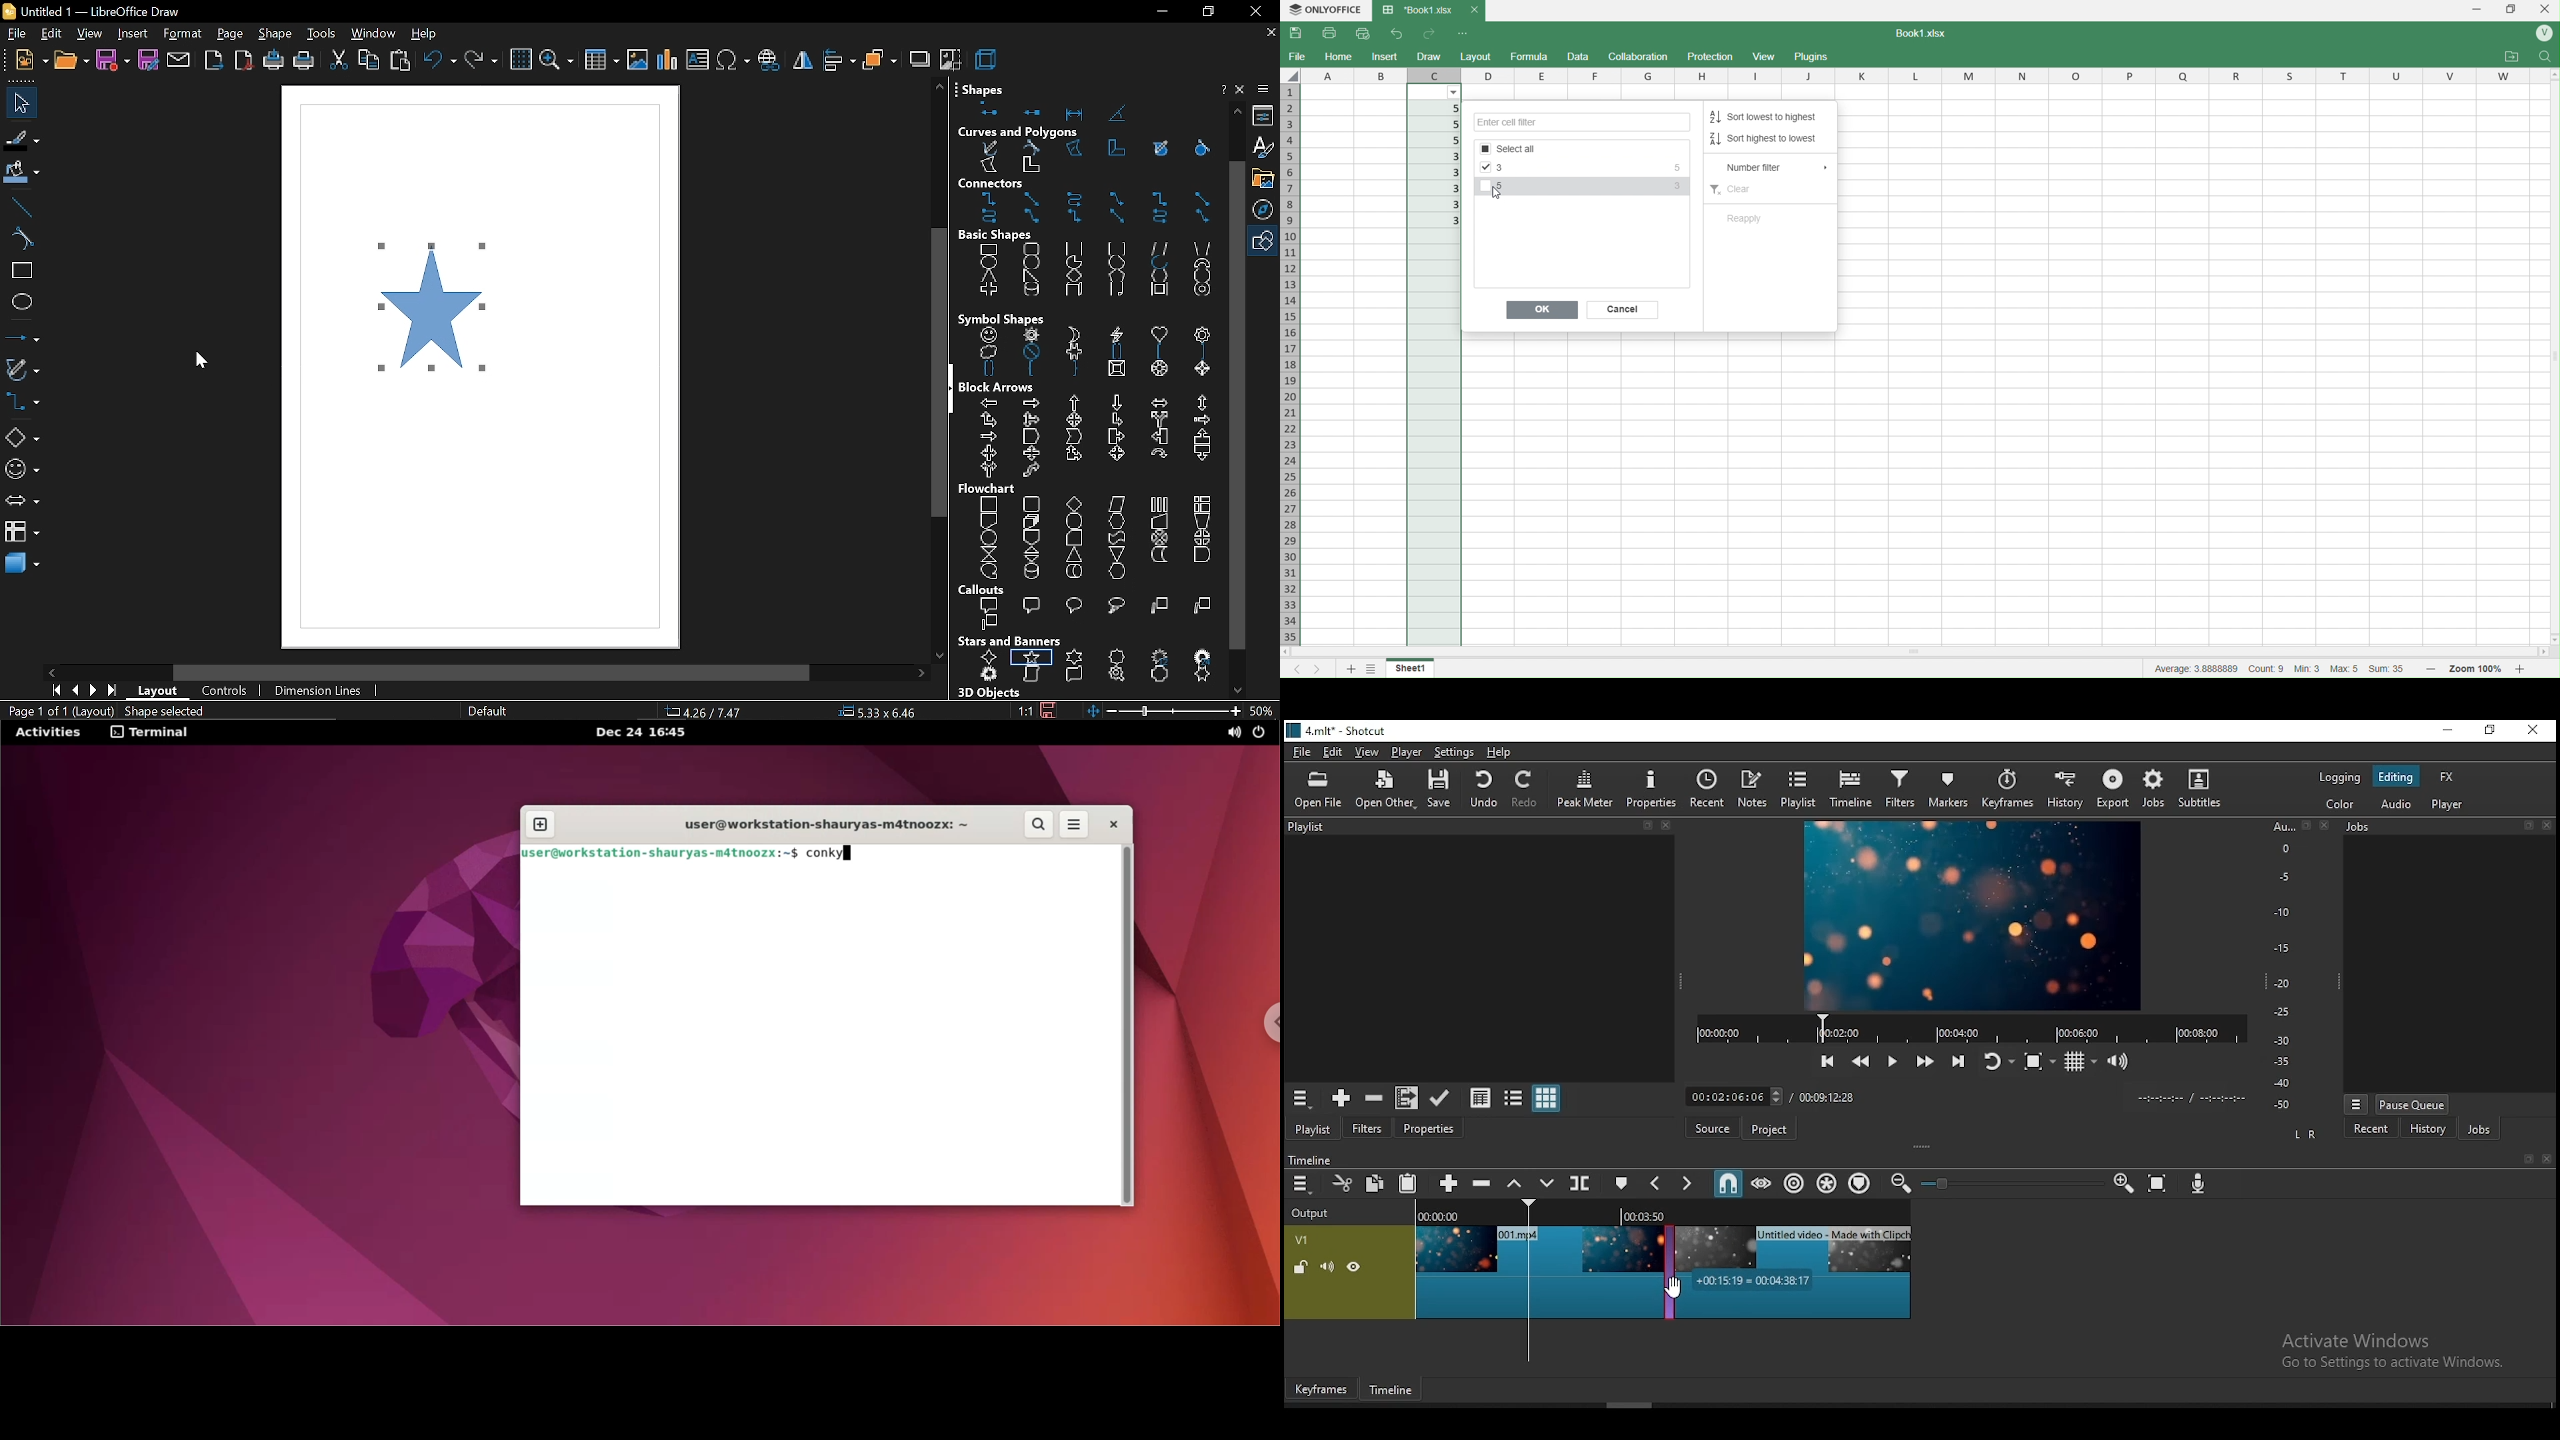 Image resolution: width=2576 pixels, height=1456 pixels. Describe the element at coordinates (925, 673) in the screenshot. I see `move right ` at that location.